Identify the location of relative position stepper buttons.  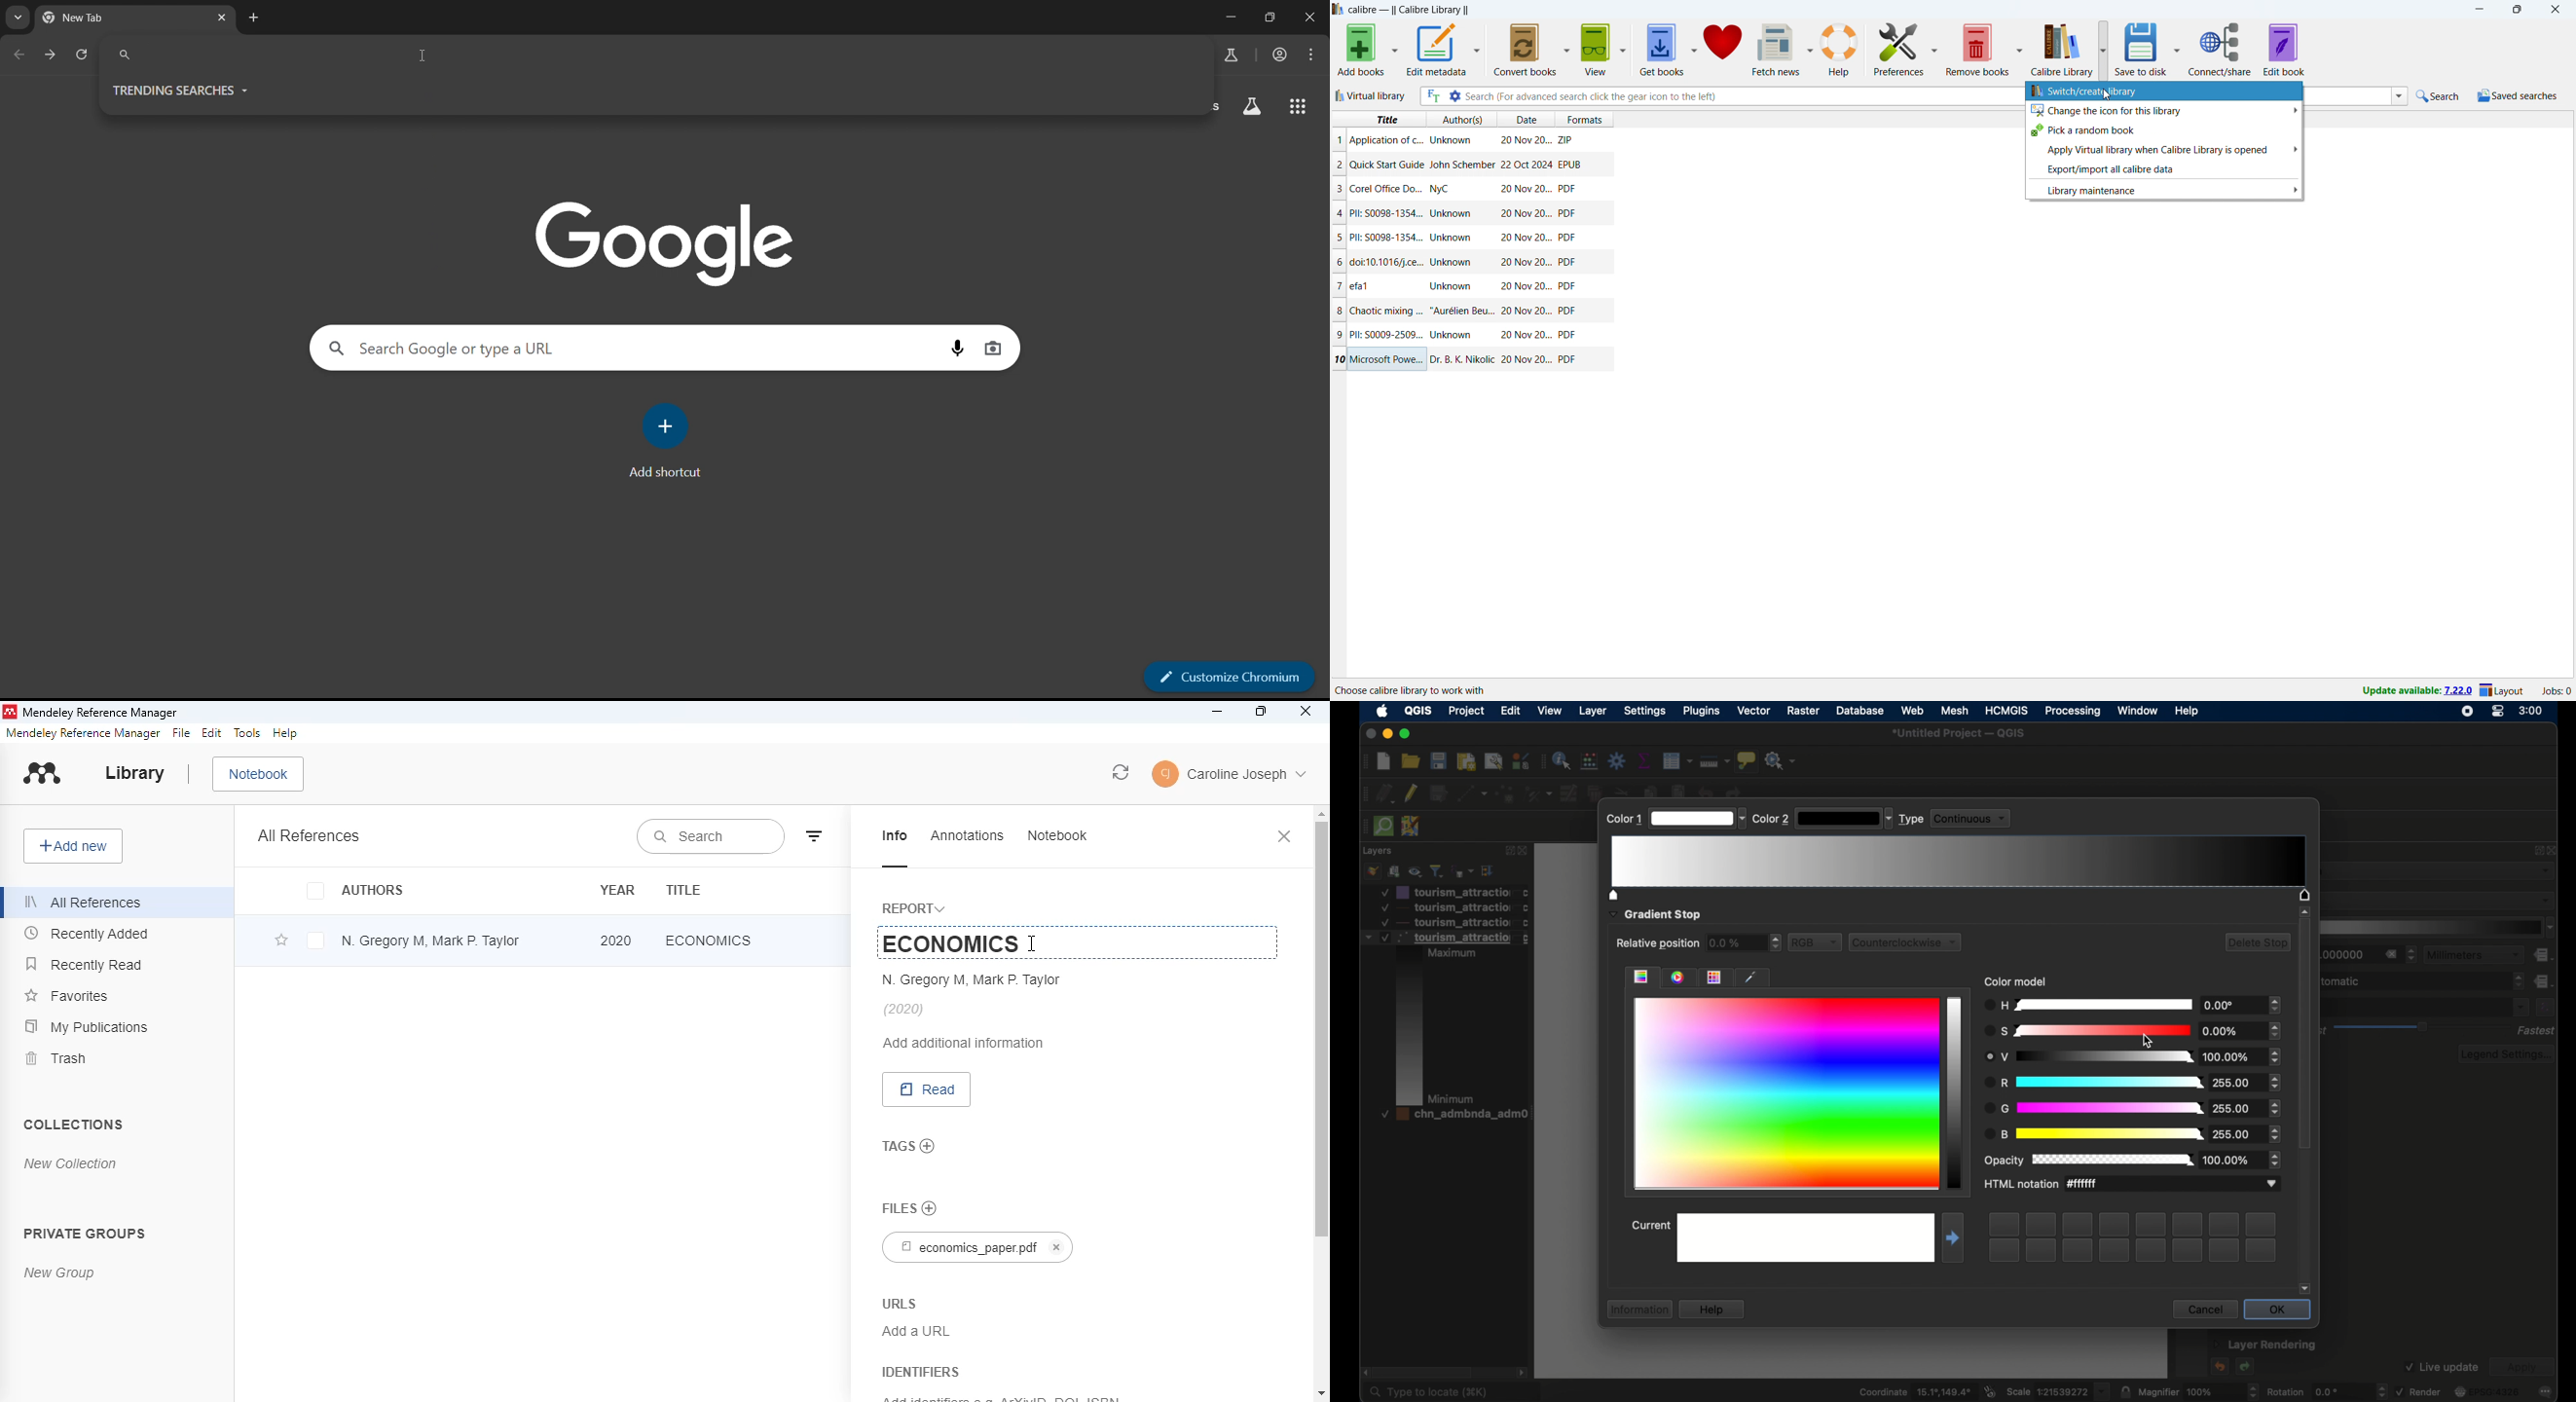
(1745, 943).